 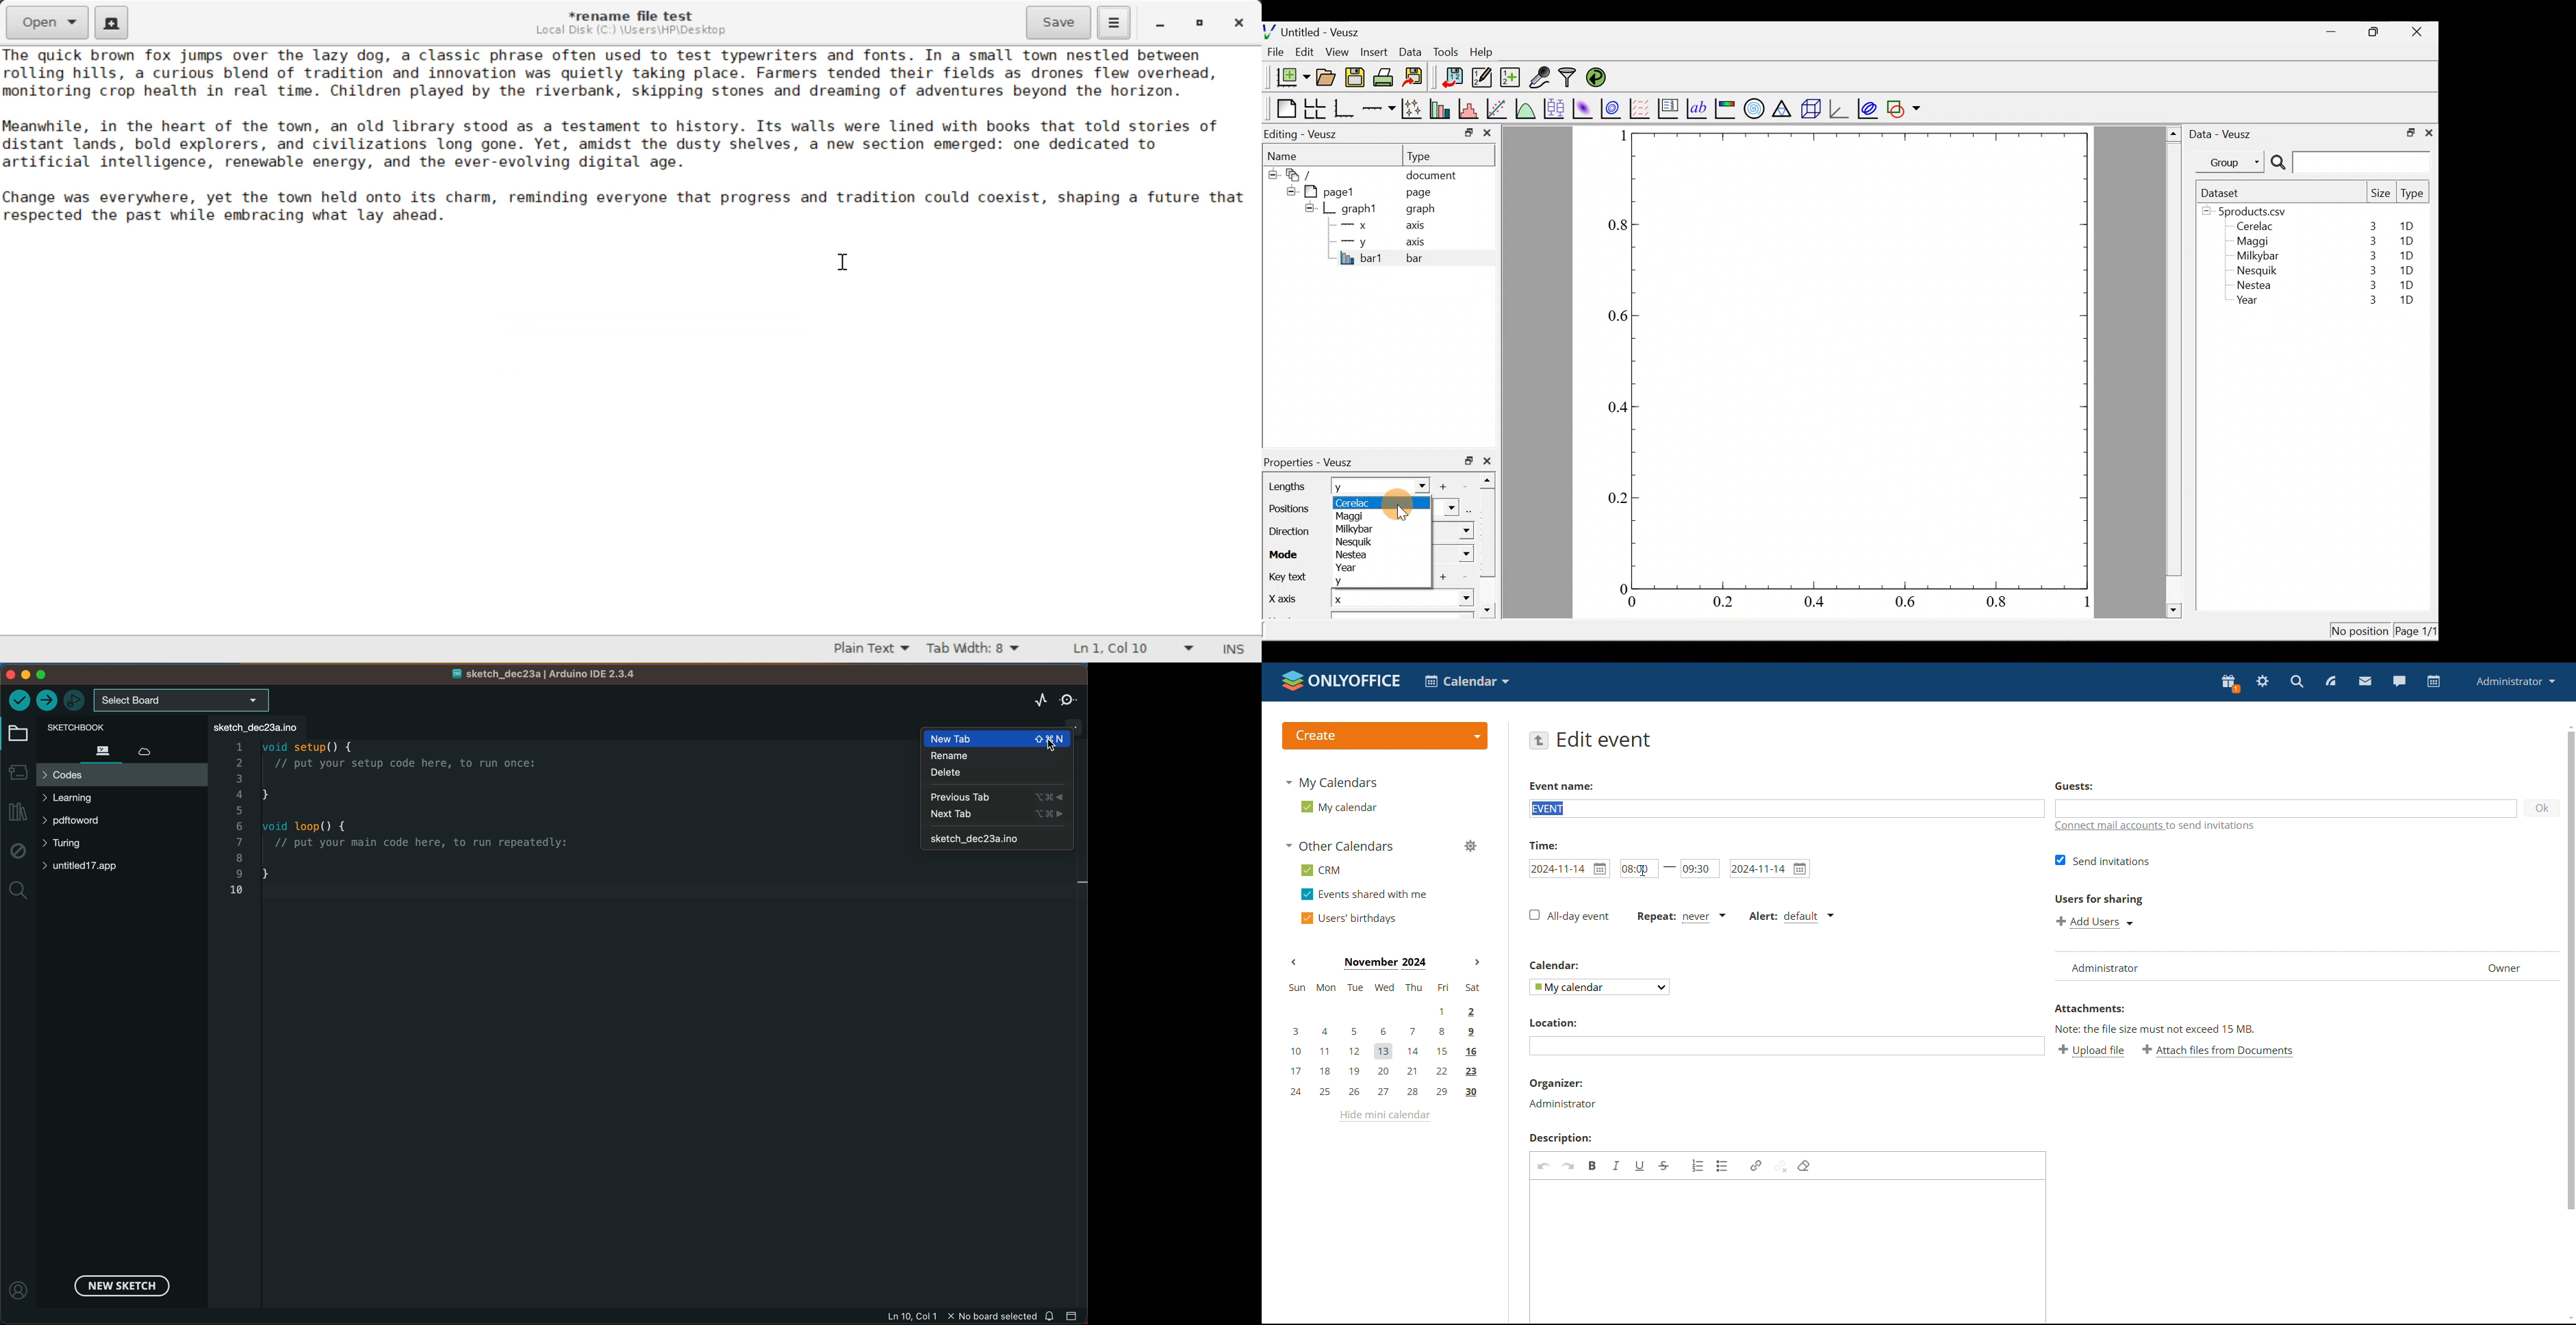 I want to click on cloud, so click(x=153, y=749).